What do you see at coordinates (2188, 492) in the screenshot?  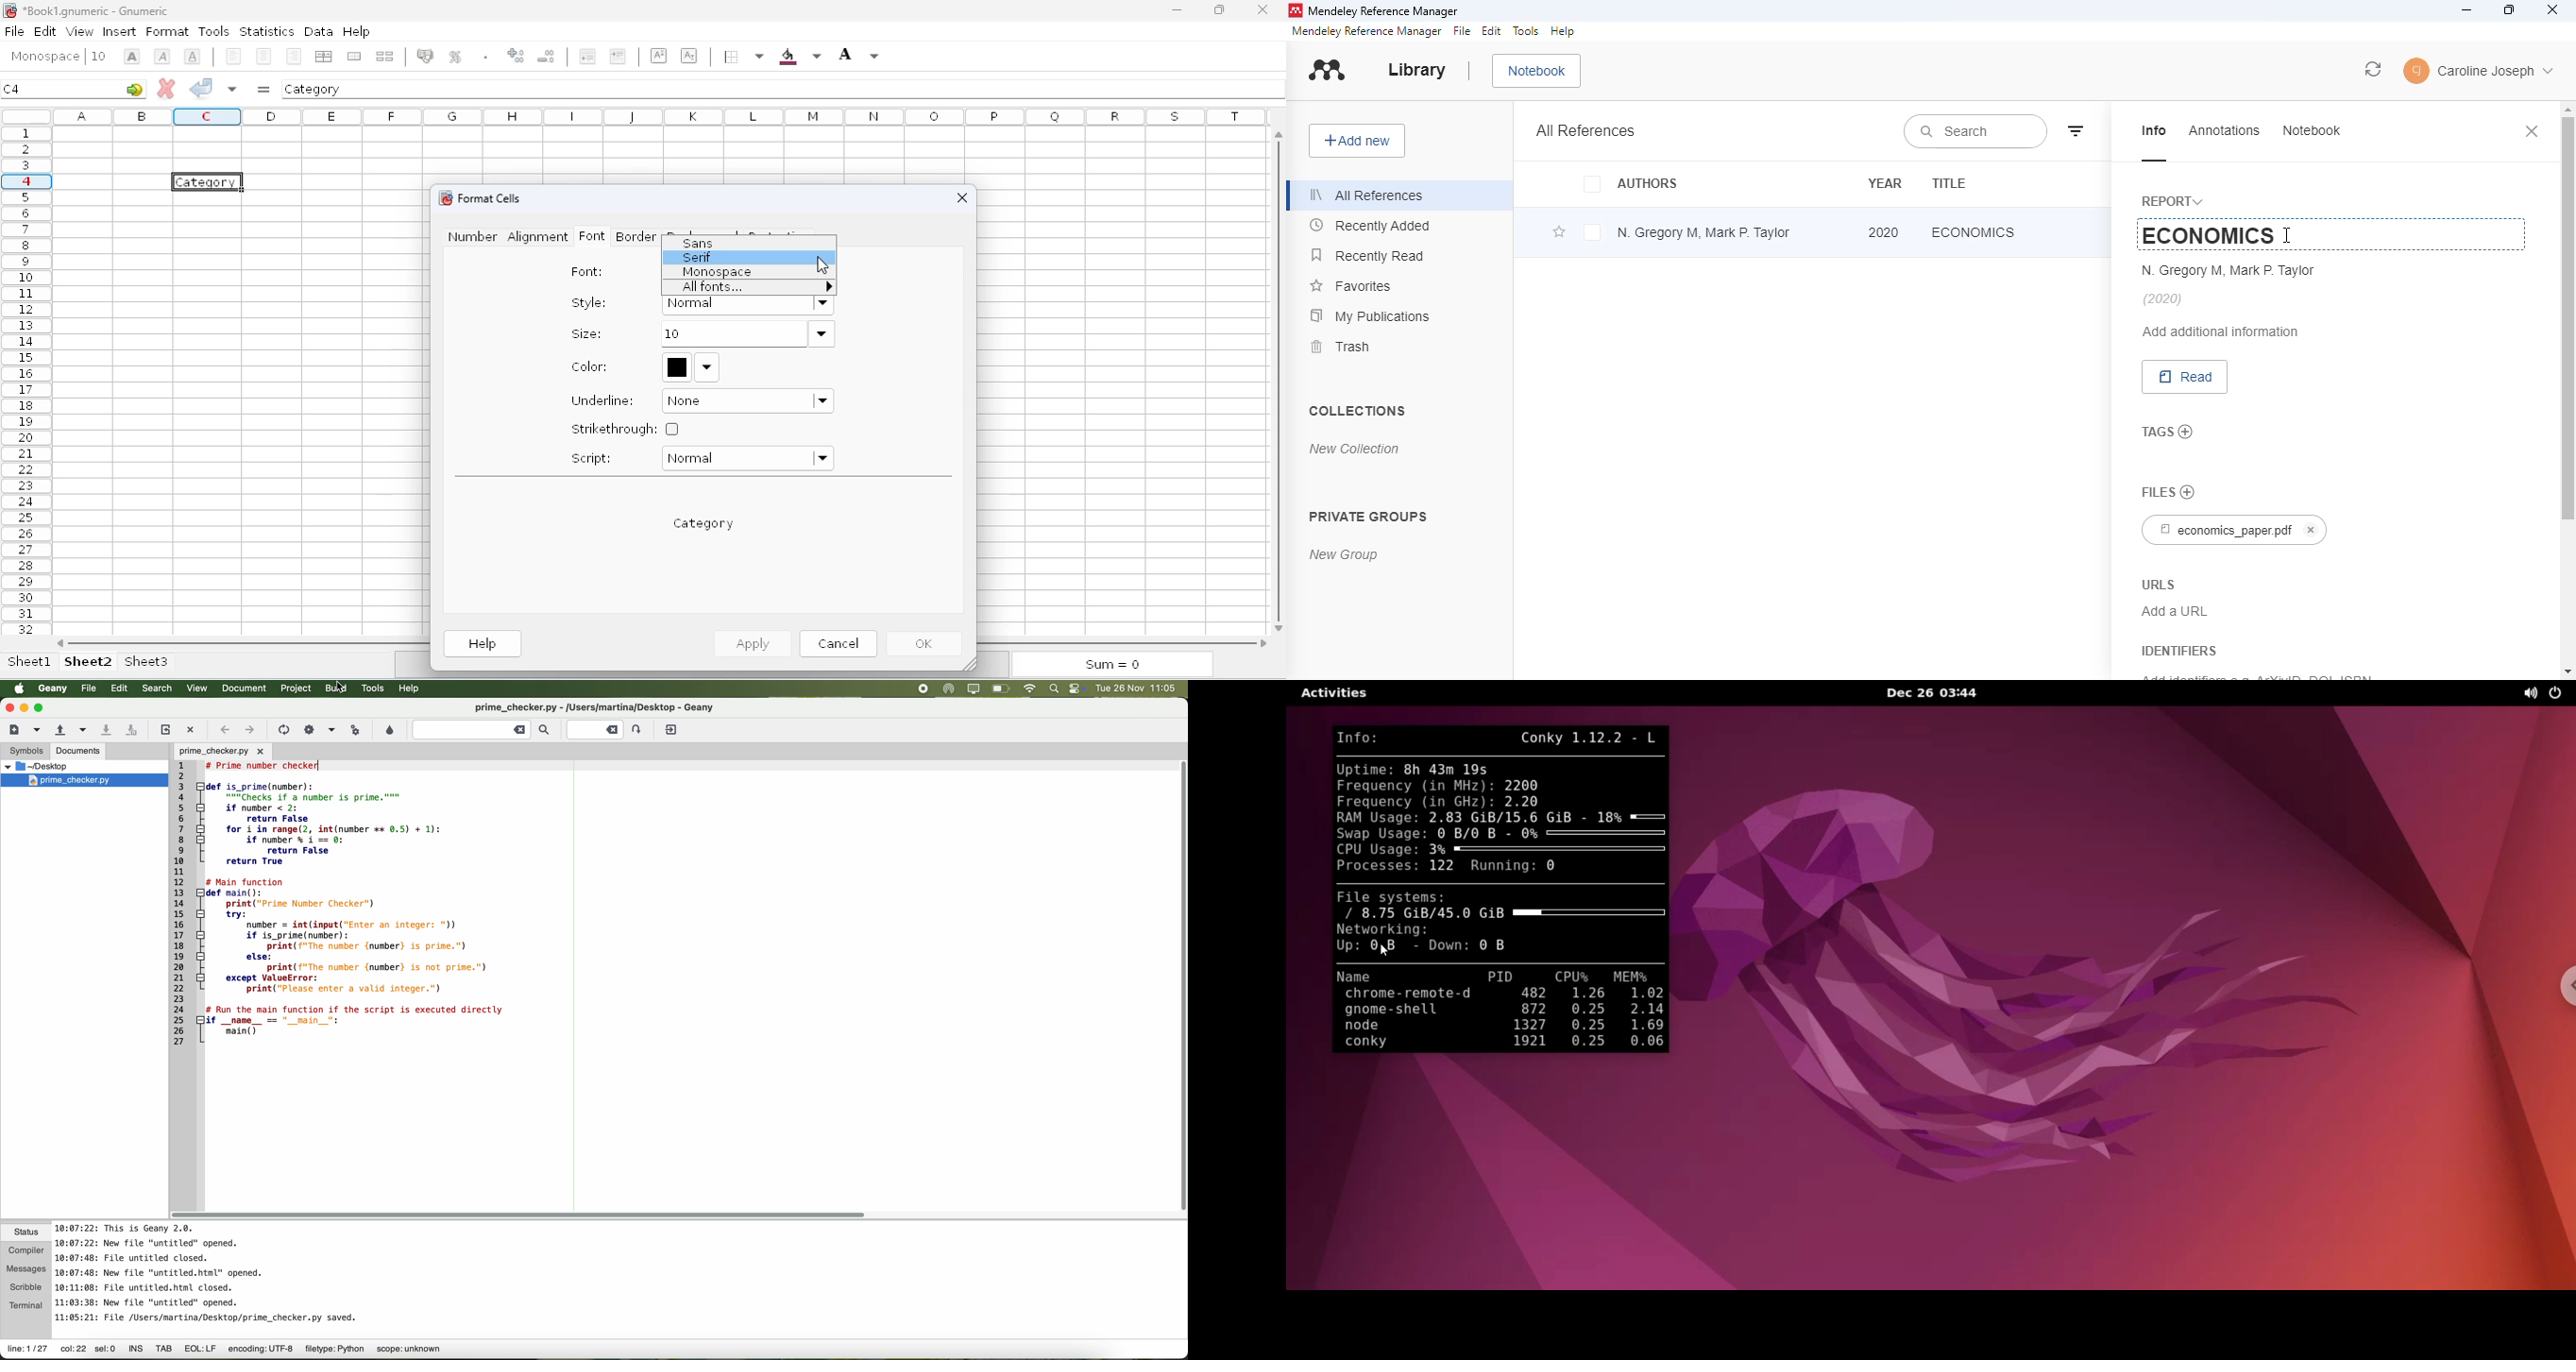 I see `no files chosen` at bounding box center [2188, 492].